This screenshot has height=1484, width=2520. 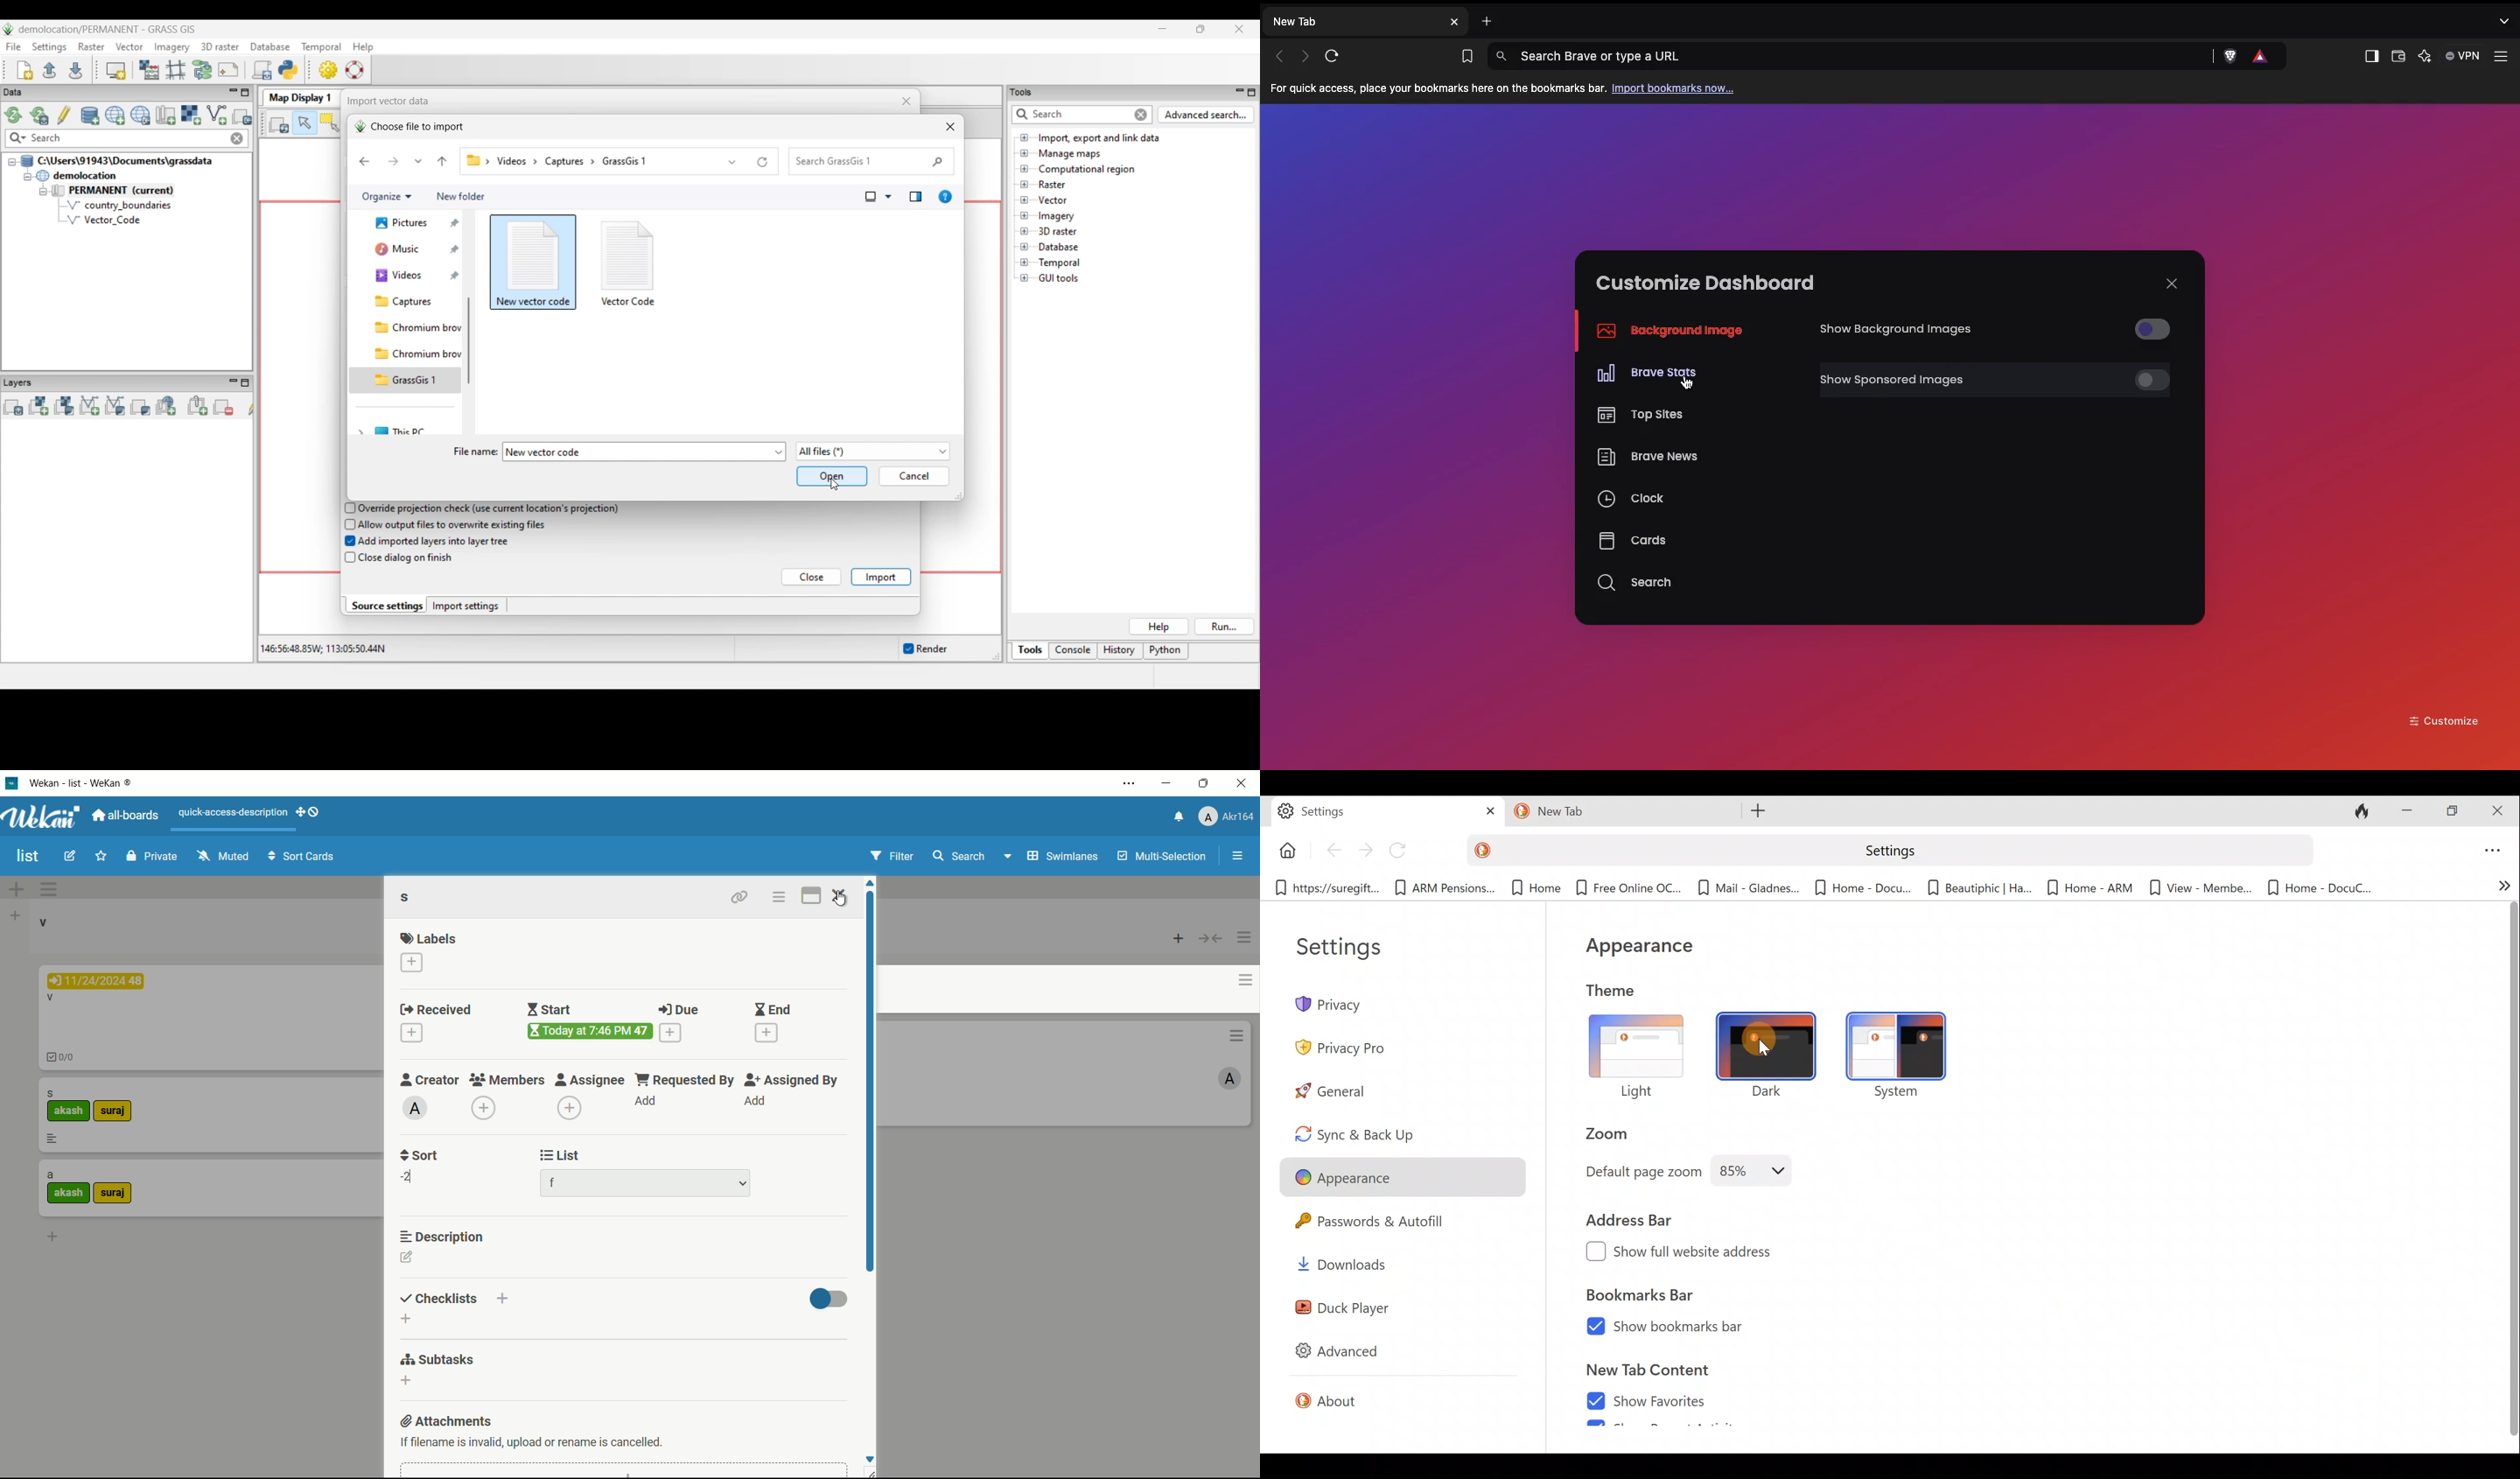 I want to click on Downloads, so click(x=1340, y=1264).